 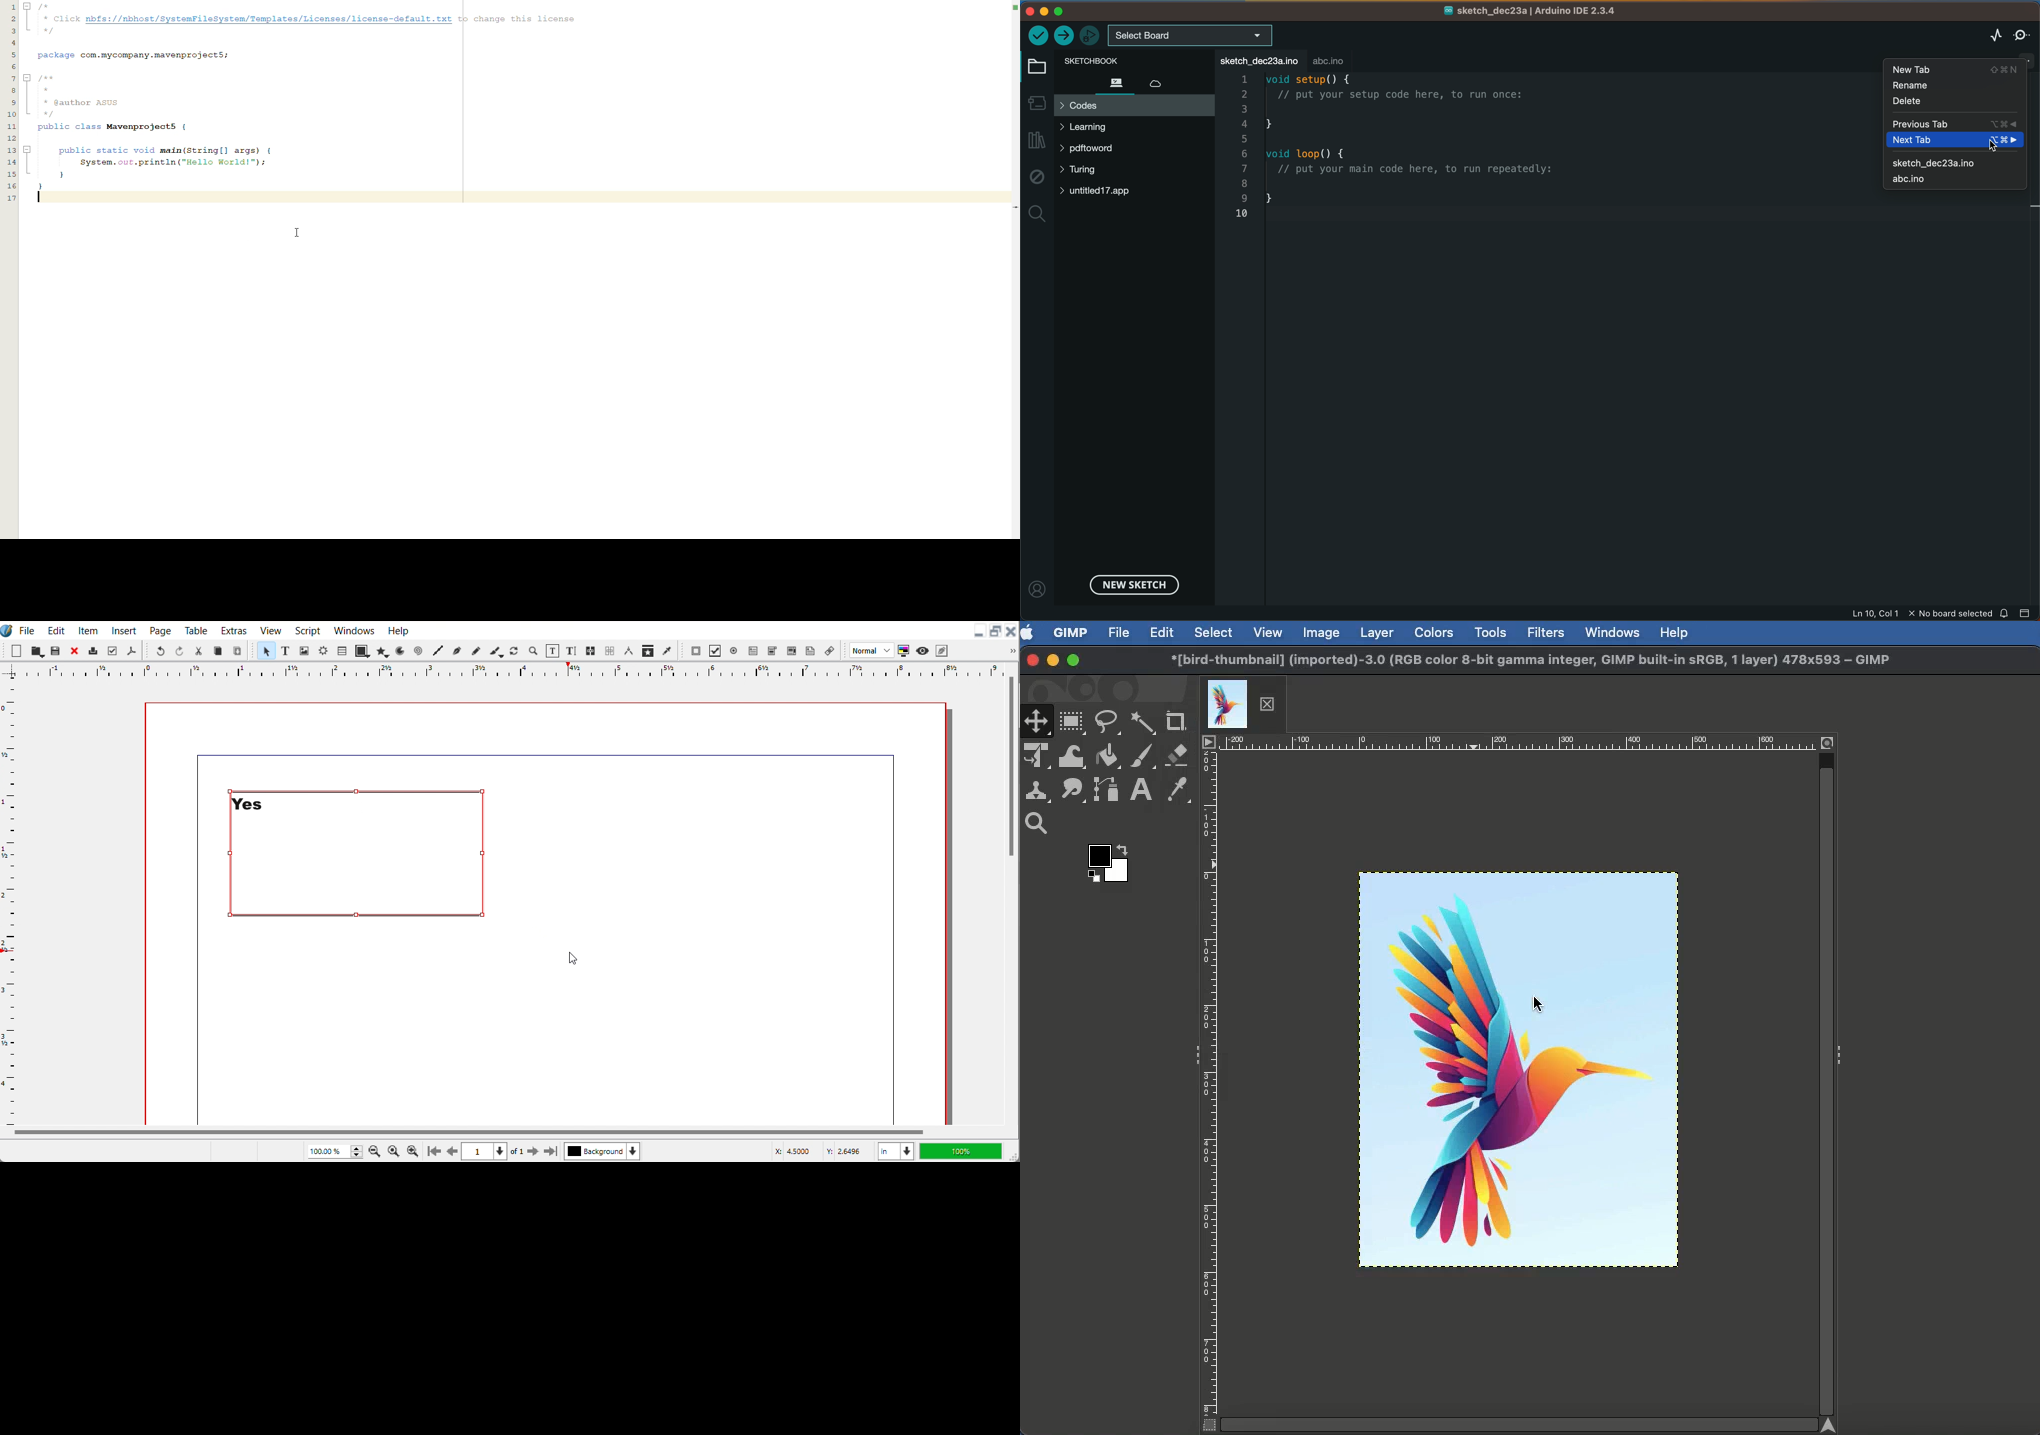 What do you see at coordinates (452, 1152) in the screenshot?
I see `Go to previous page` at bounding box center [452, 1152].